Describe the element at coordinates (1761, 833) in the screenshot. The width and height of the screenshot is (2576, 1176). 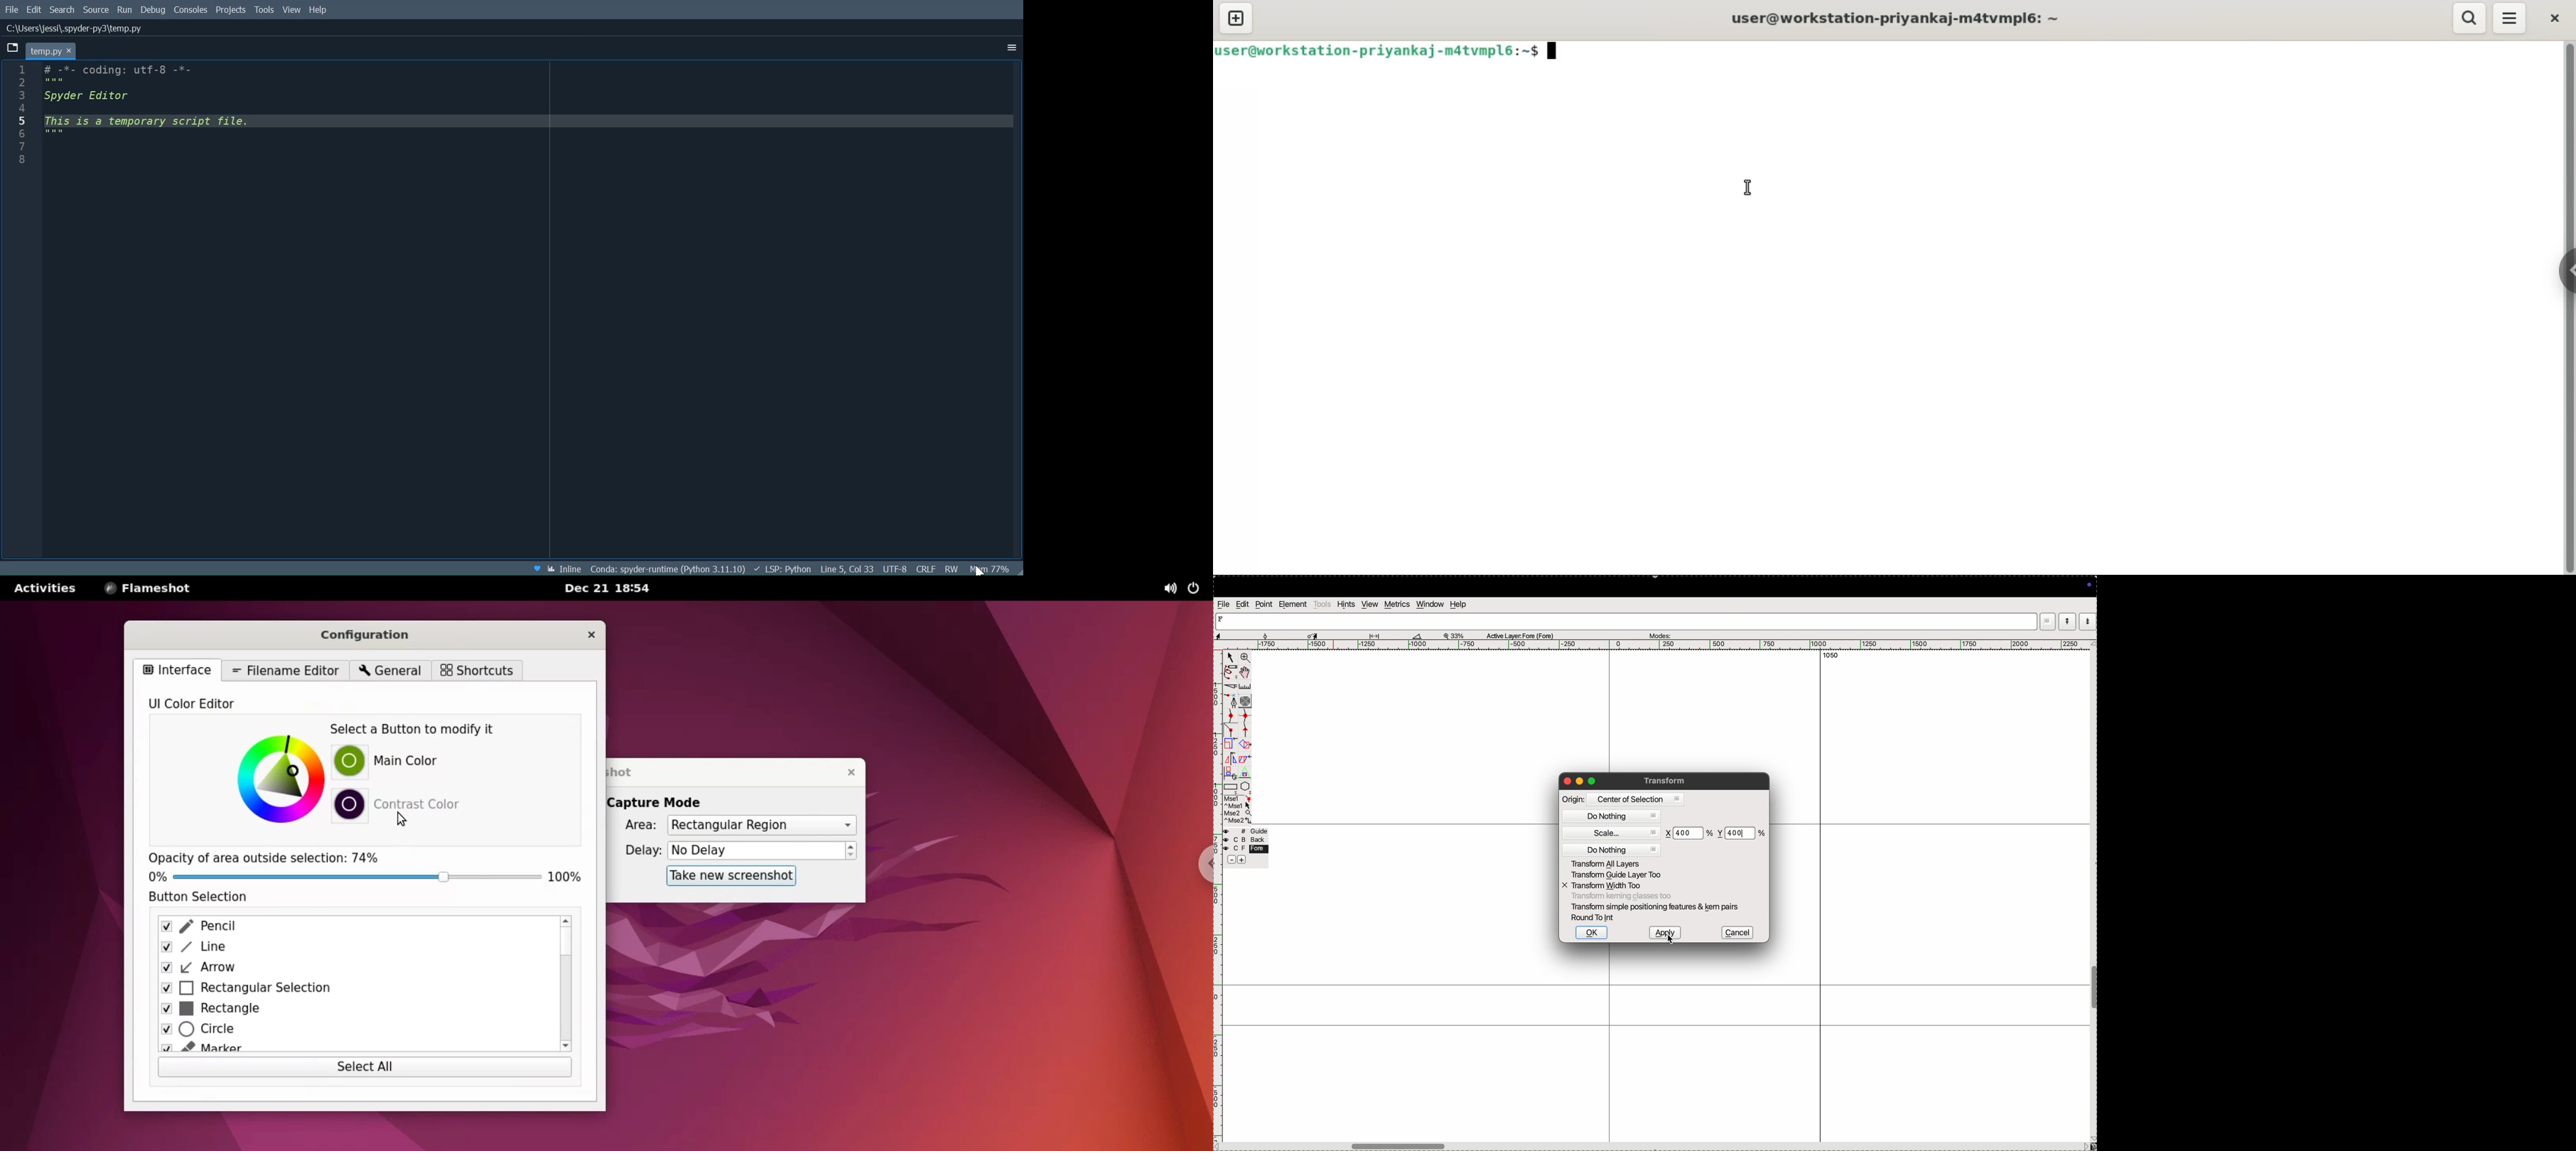
I see `percent` at that location.